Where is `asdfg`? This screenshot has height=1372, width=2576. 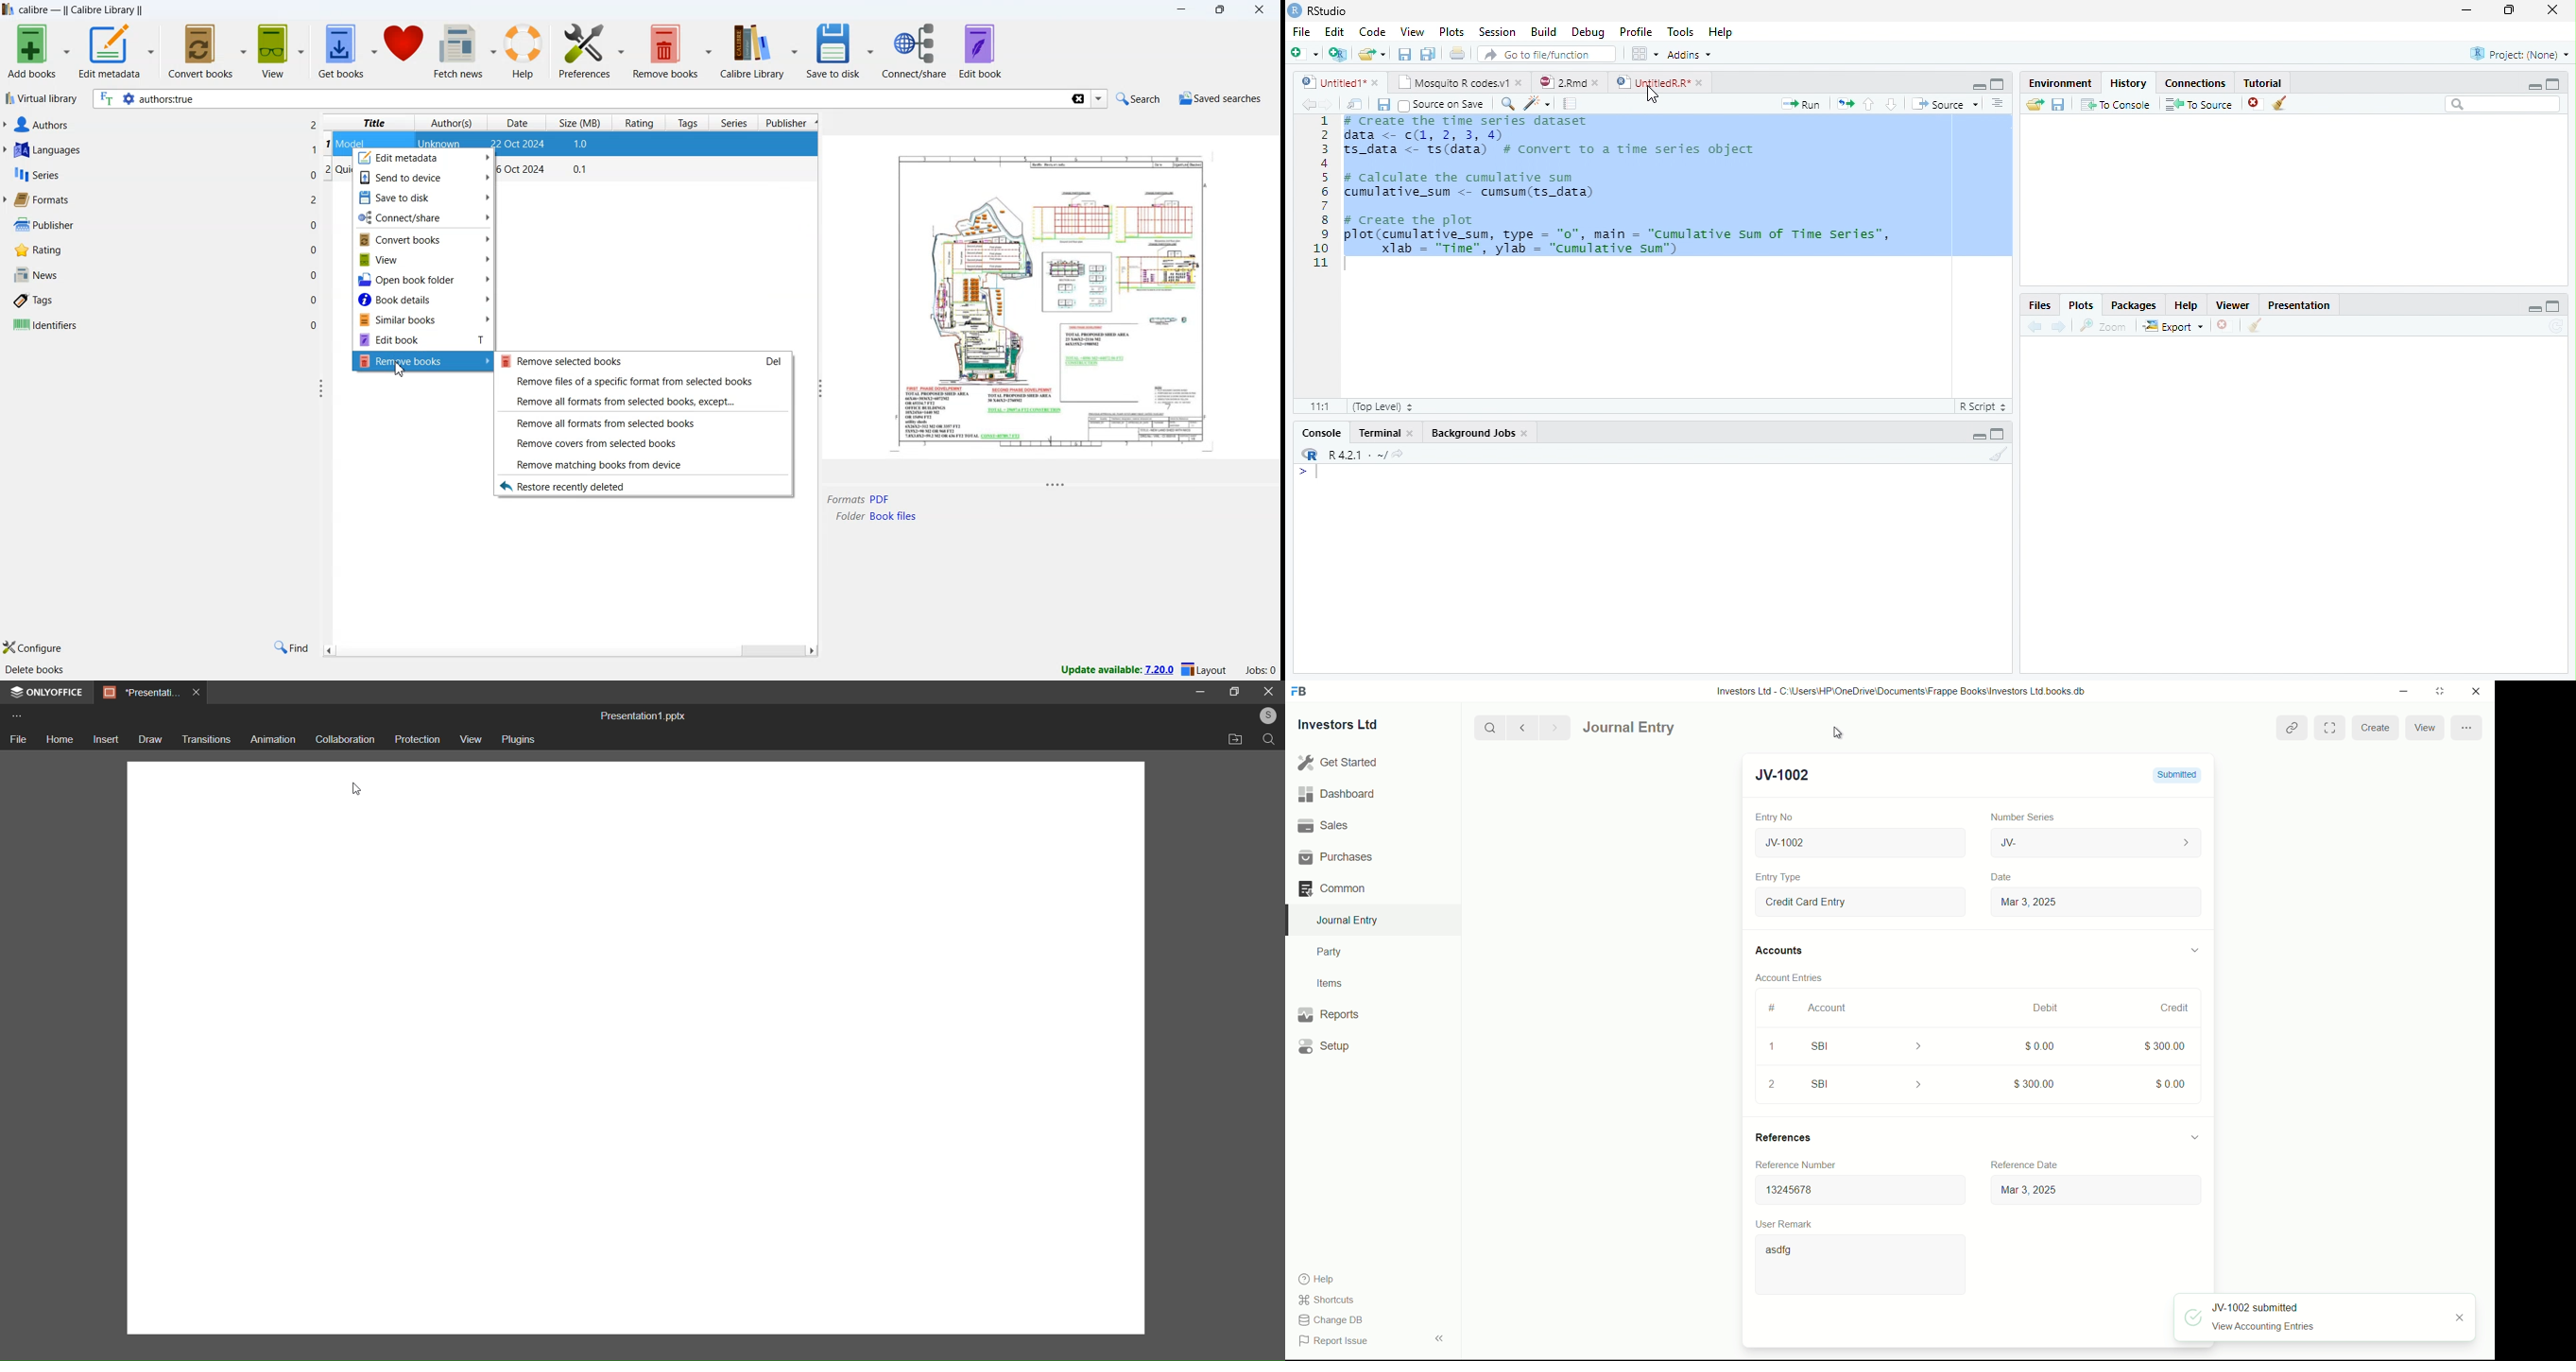 asdfg is located at coordinates (1858, 1264).